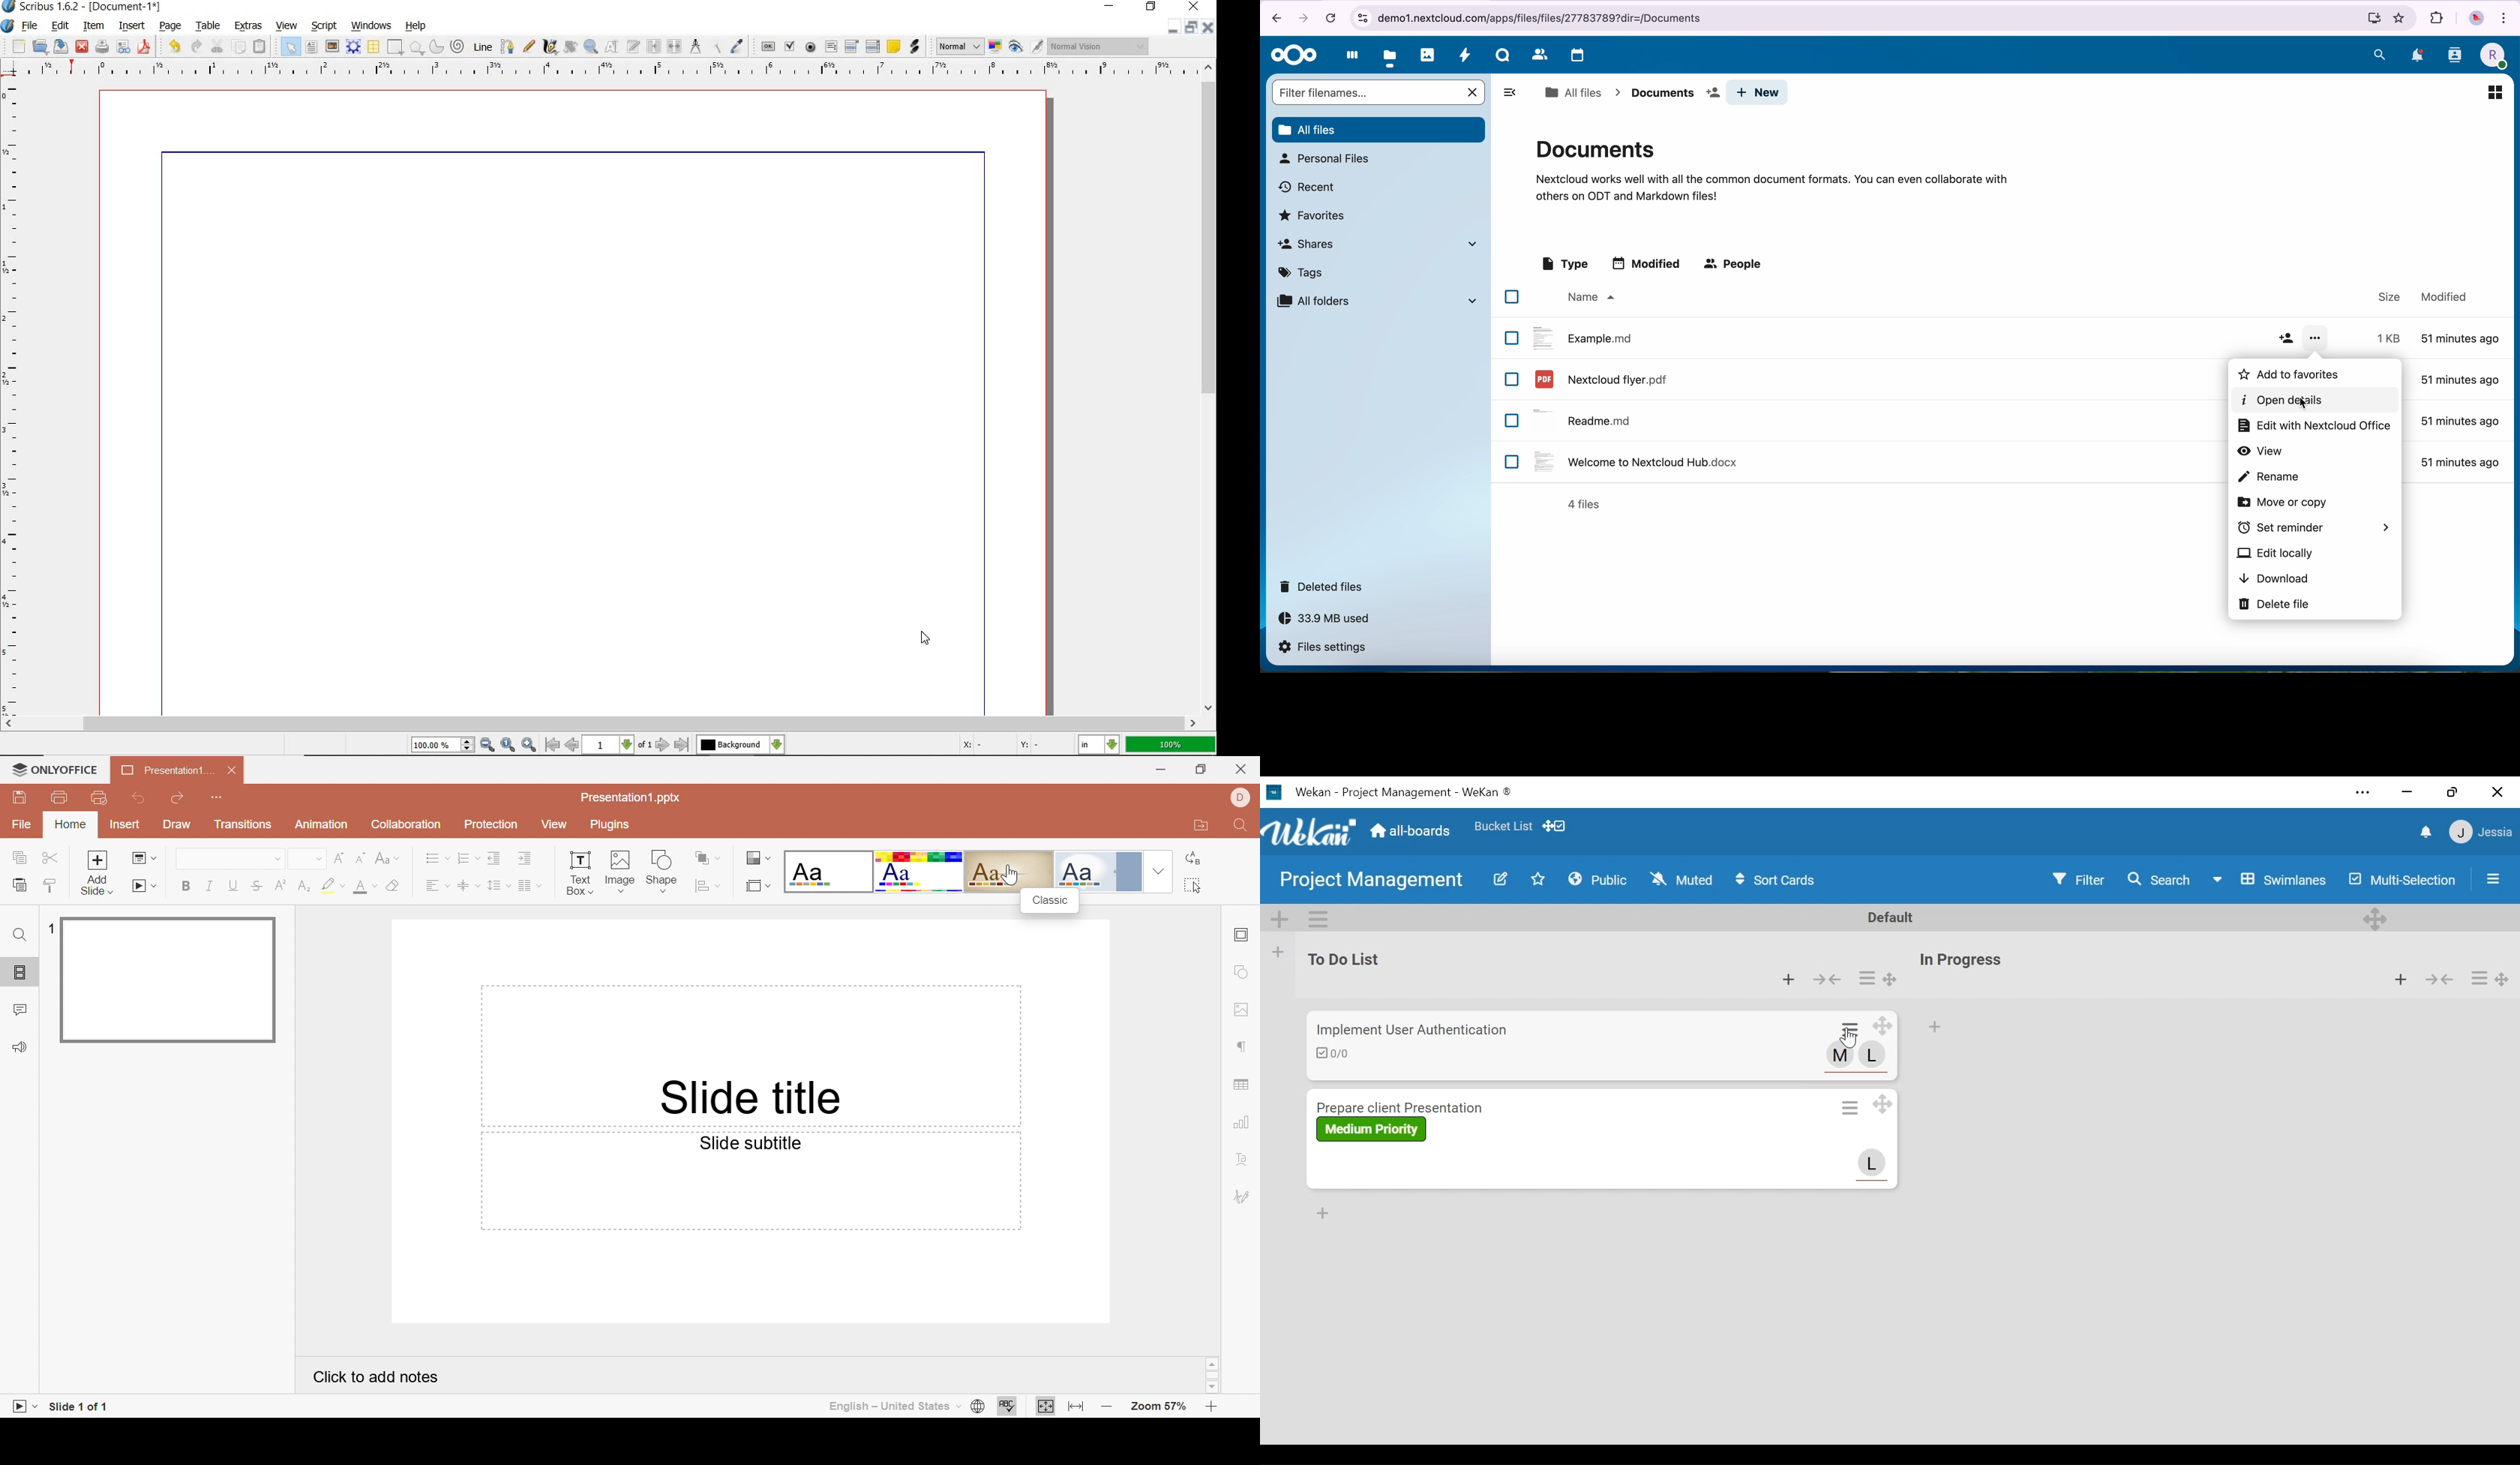 Image resolution: width=2520 pixels, height=1484 pixels. I want to click on 33.9 MB used, so click(1333, 621).